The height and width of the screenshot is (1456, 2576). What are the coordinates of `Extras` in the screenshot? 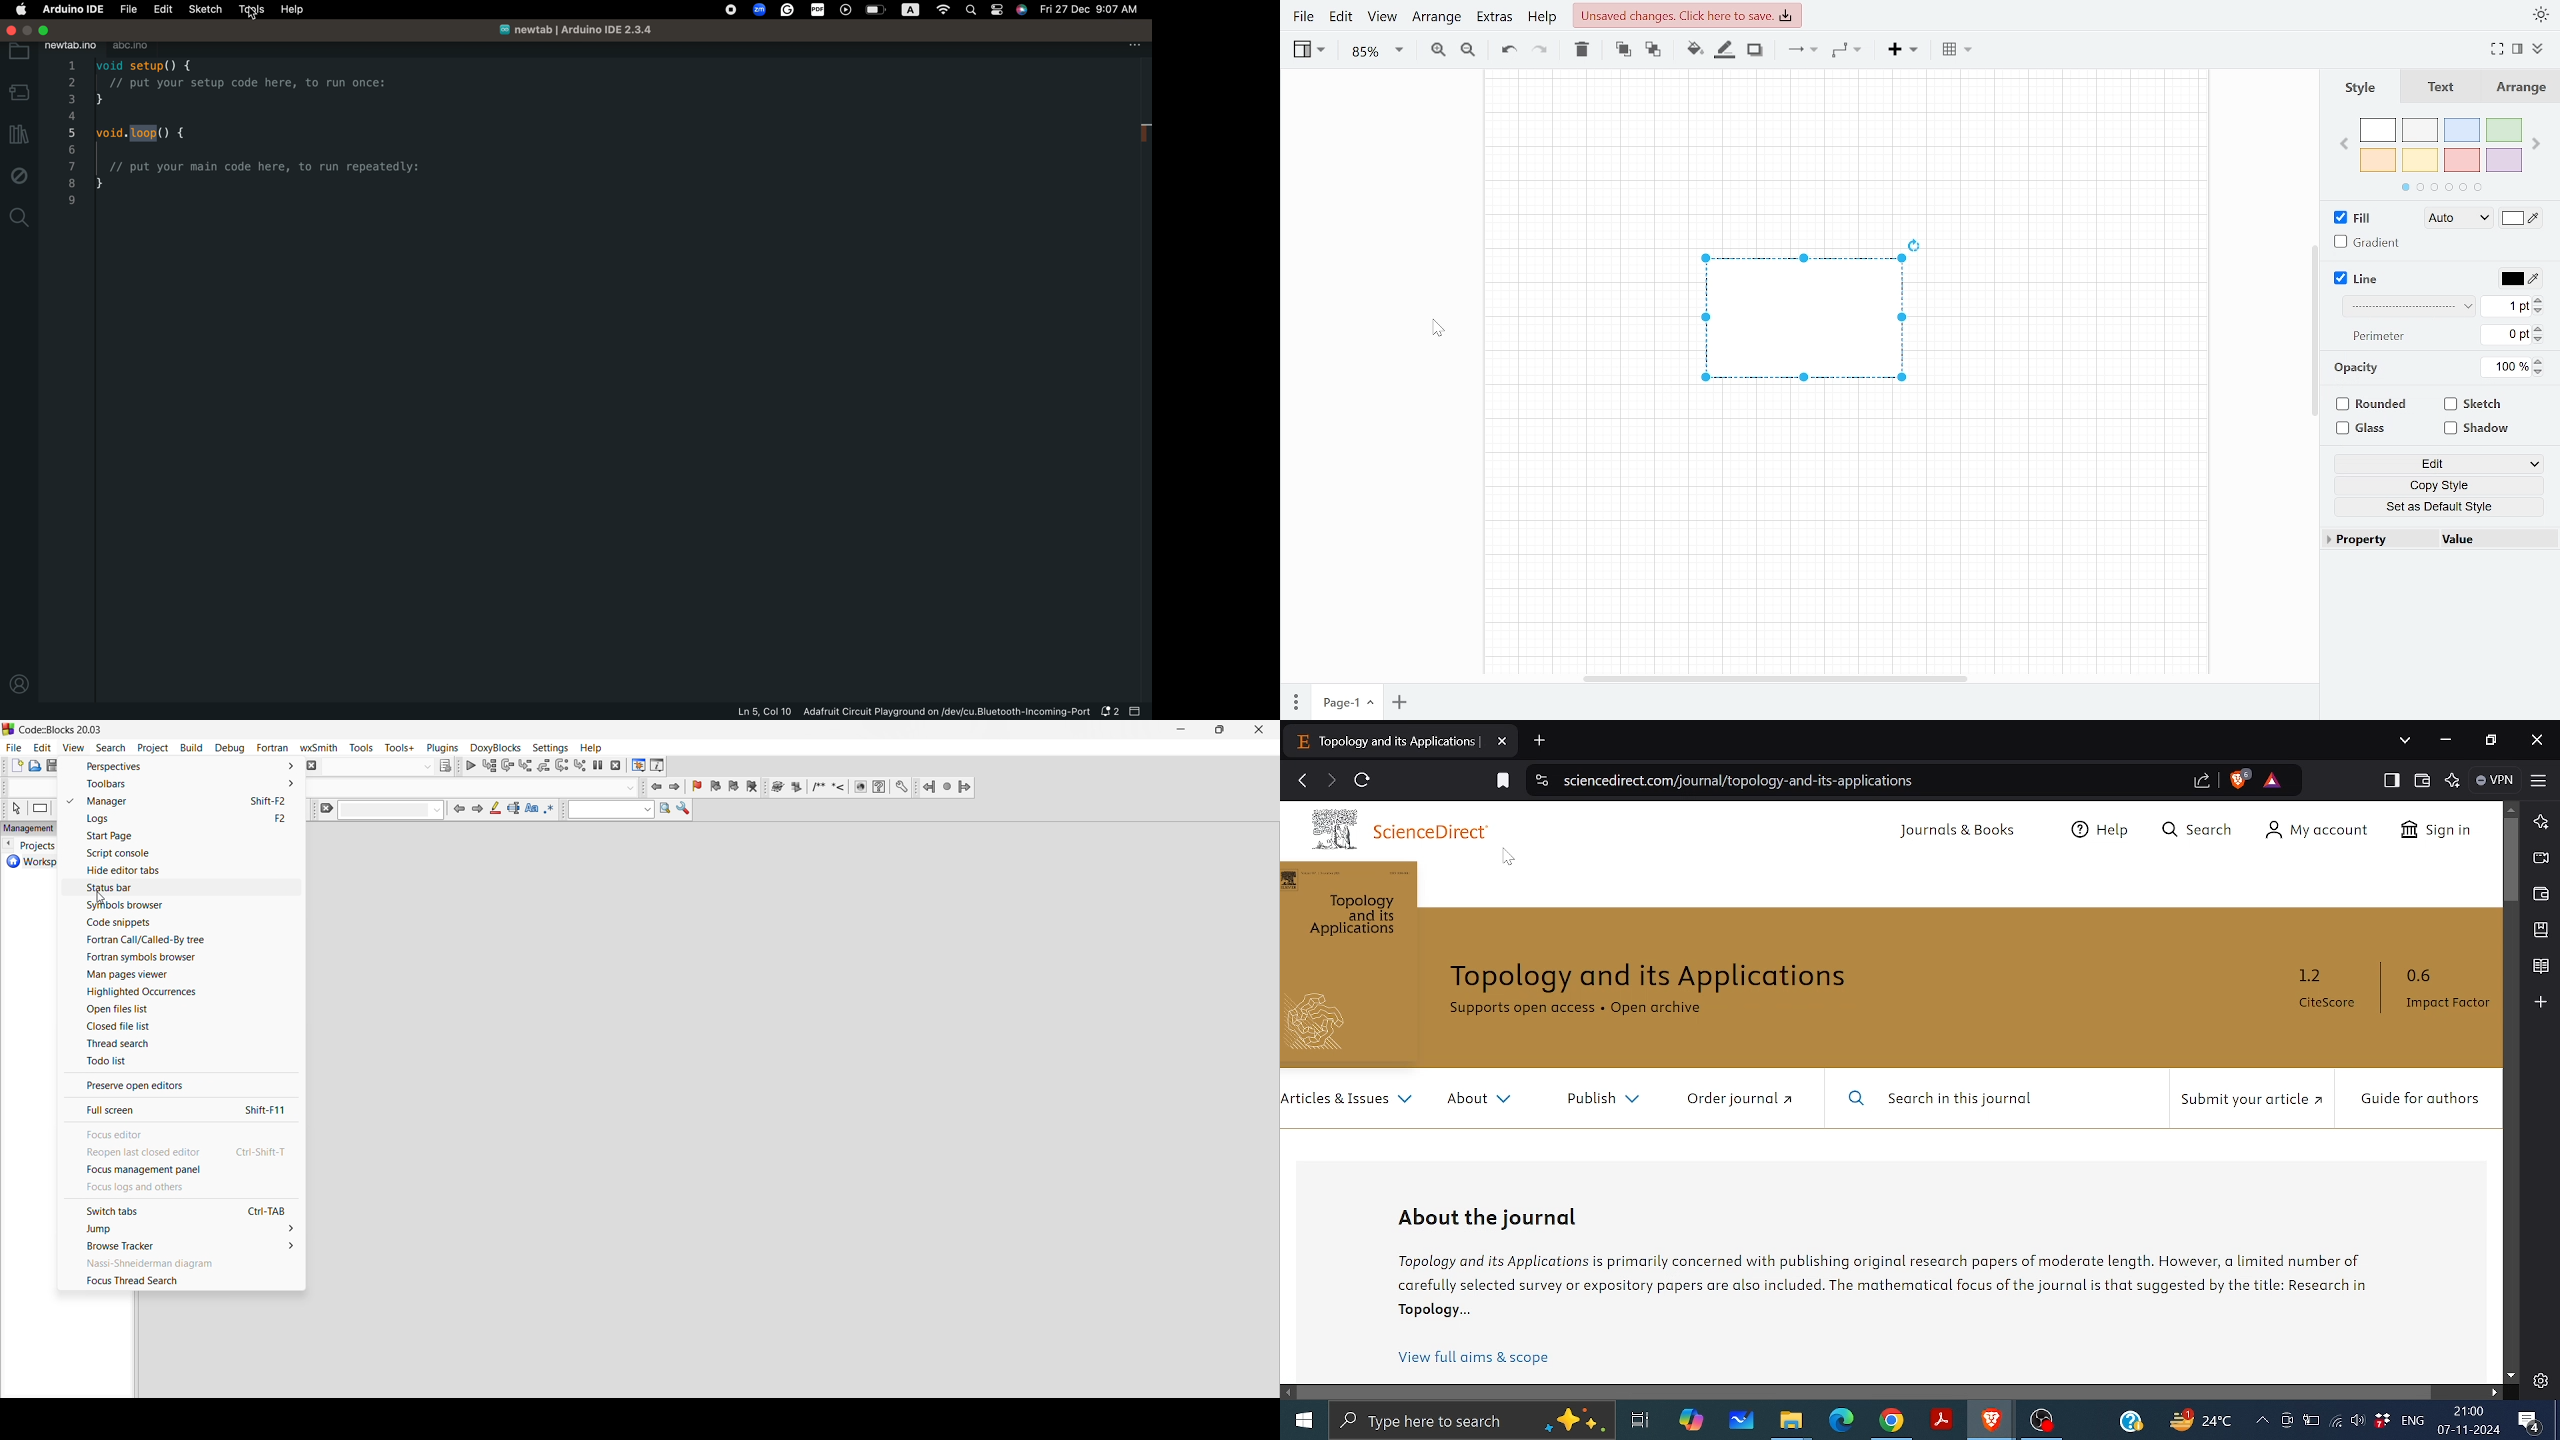 It's located at (1493, 19).